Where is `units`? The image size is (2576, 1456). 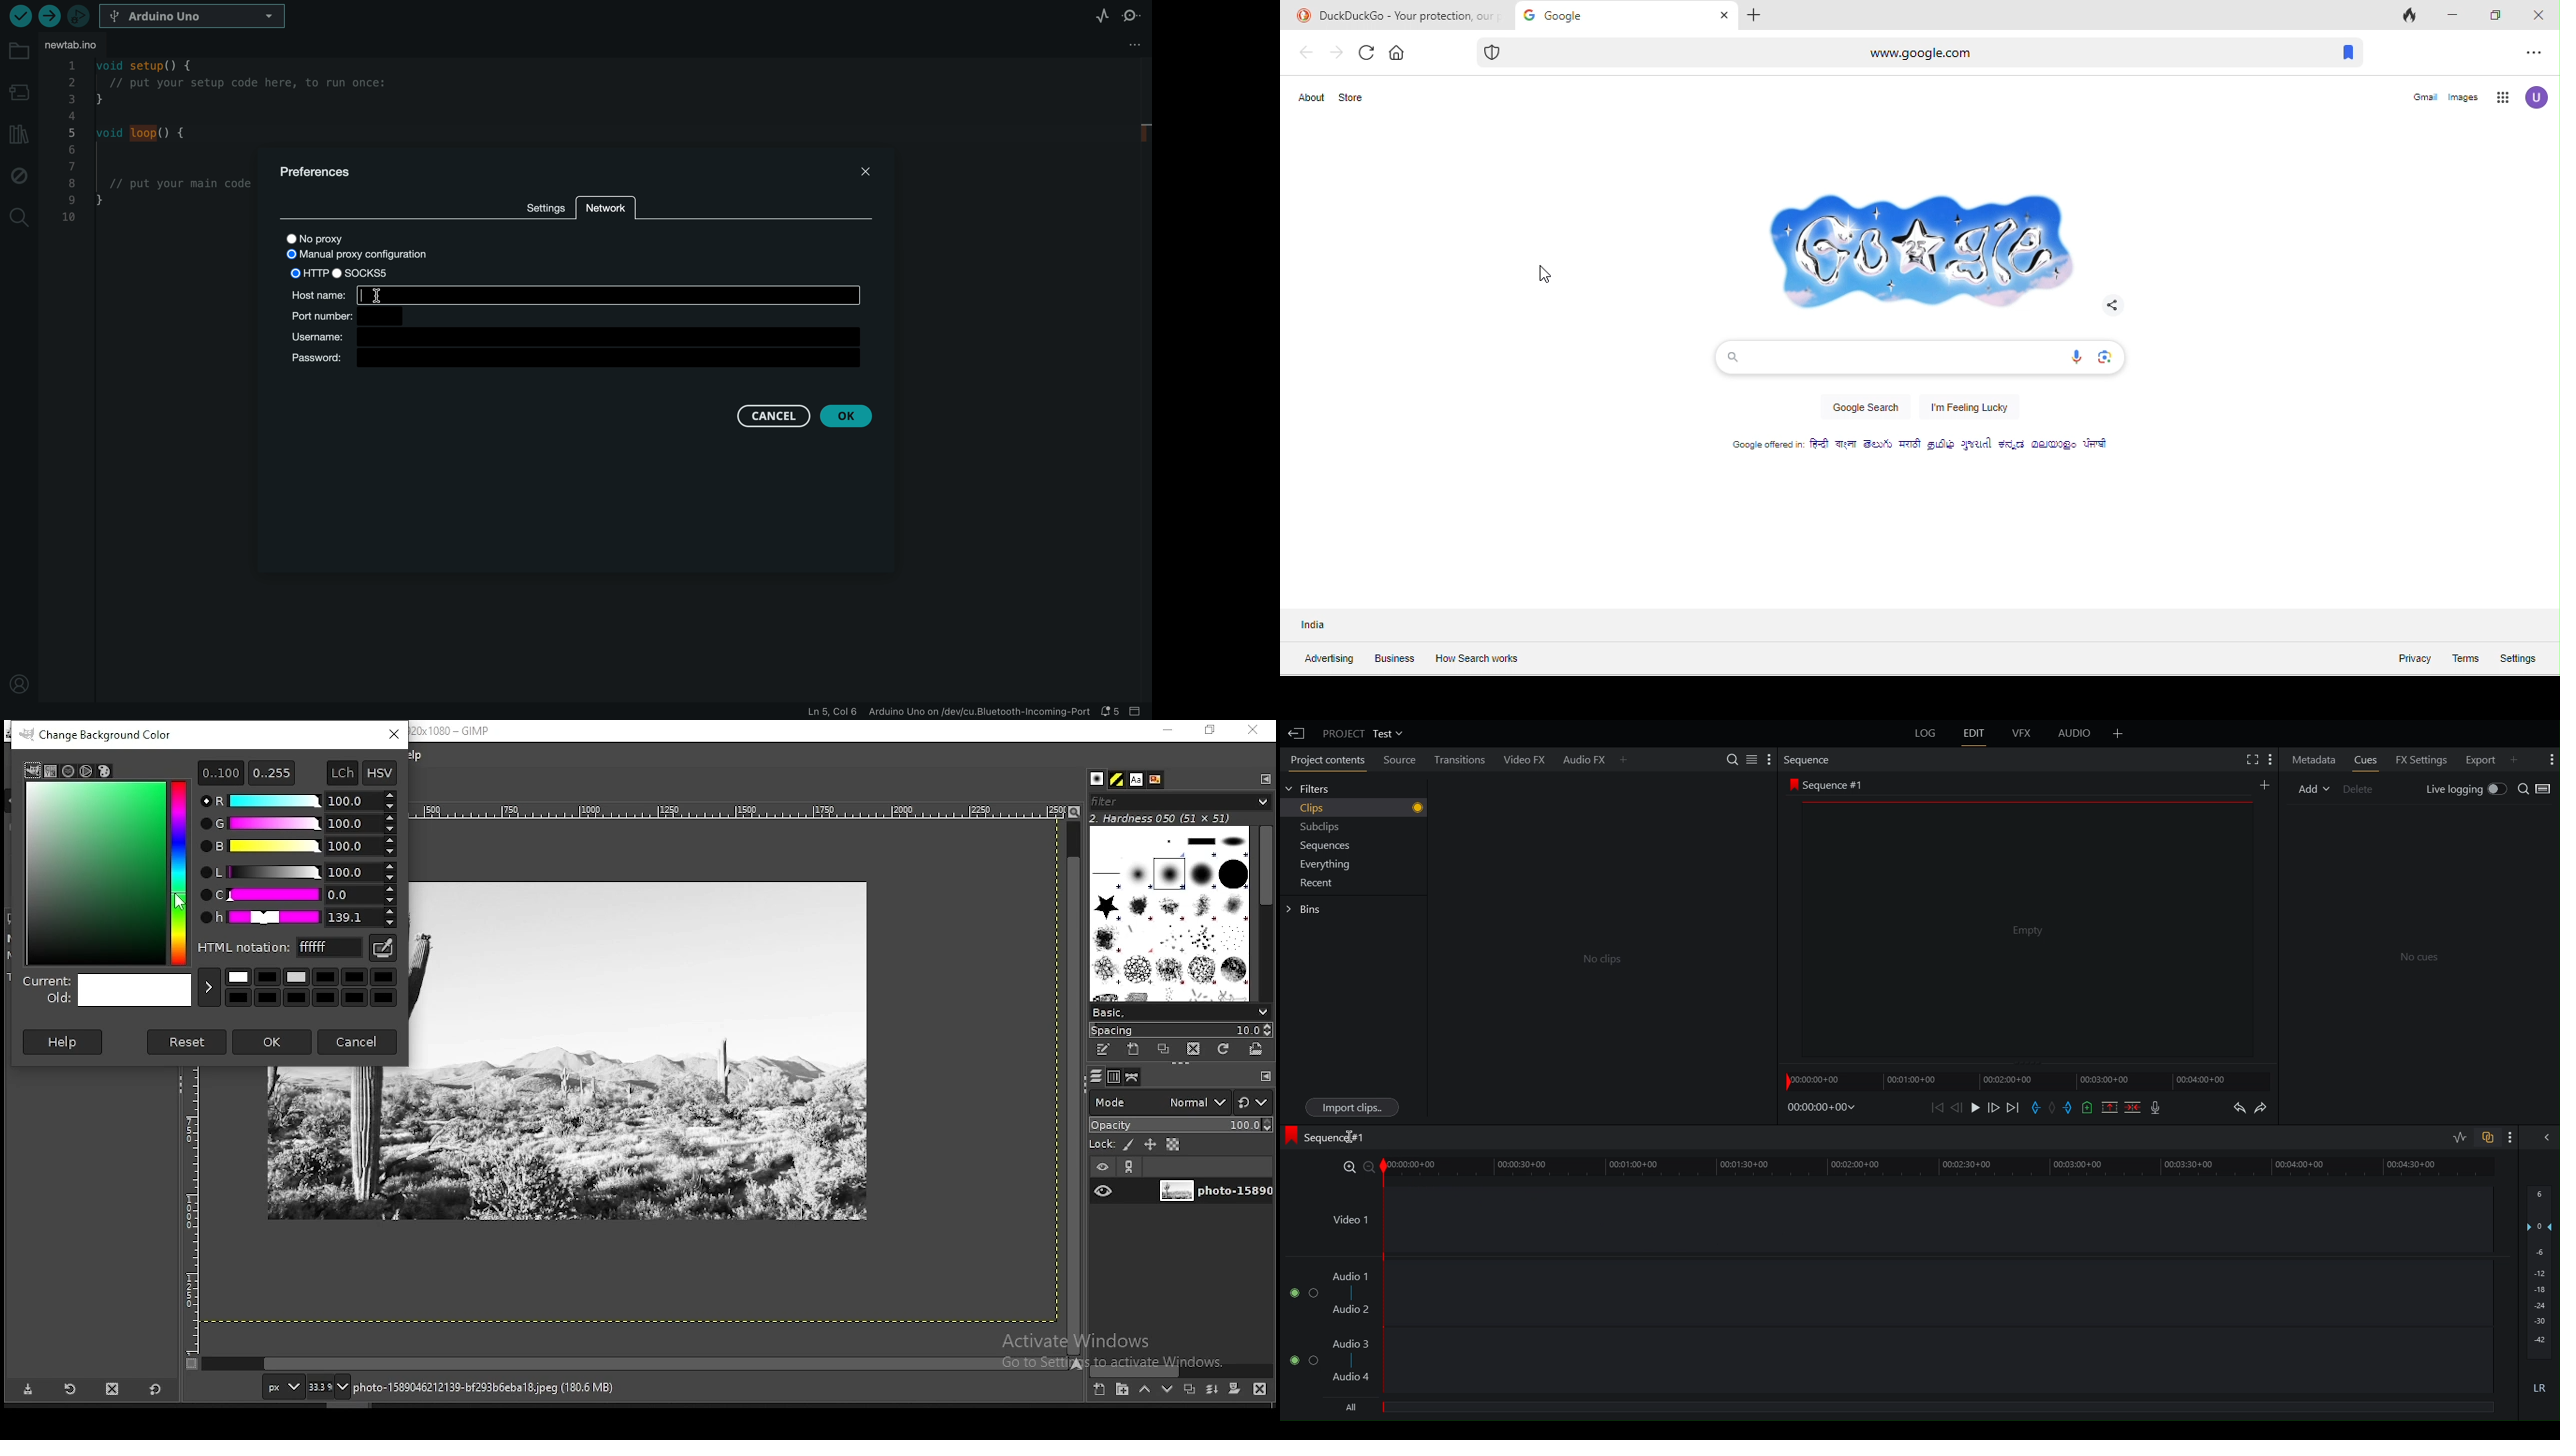
units is located at coordinates (280, 1386).